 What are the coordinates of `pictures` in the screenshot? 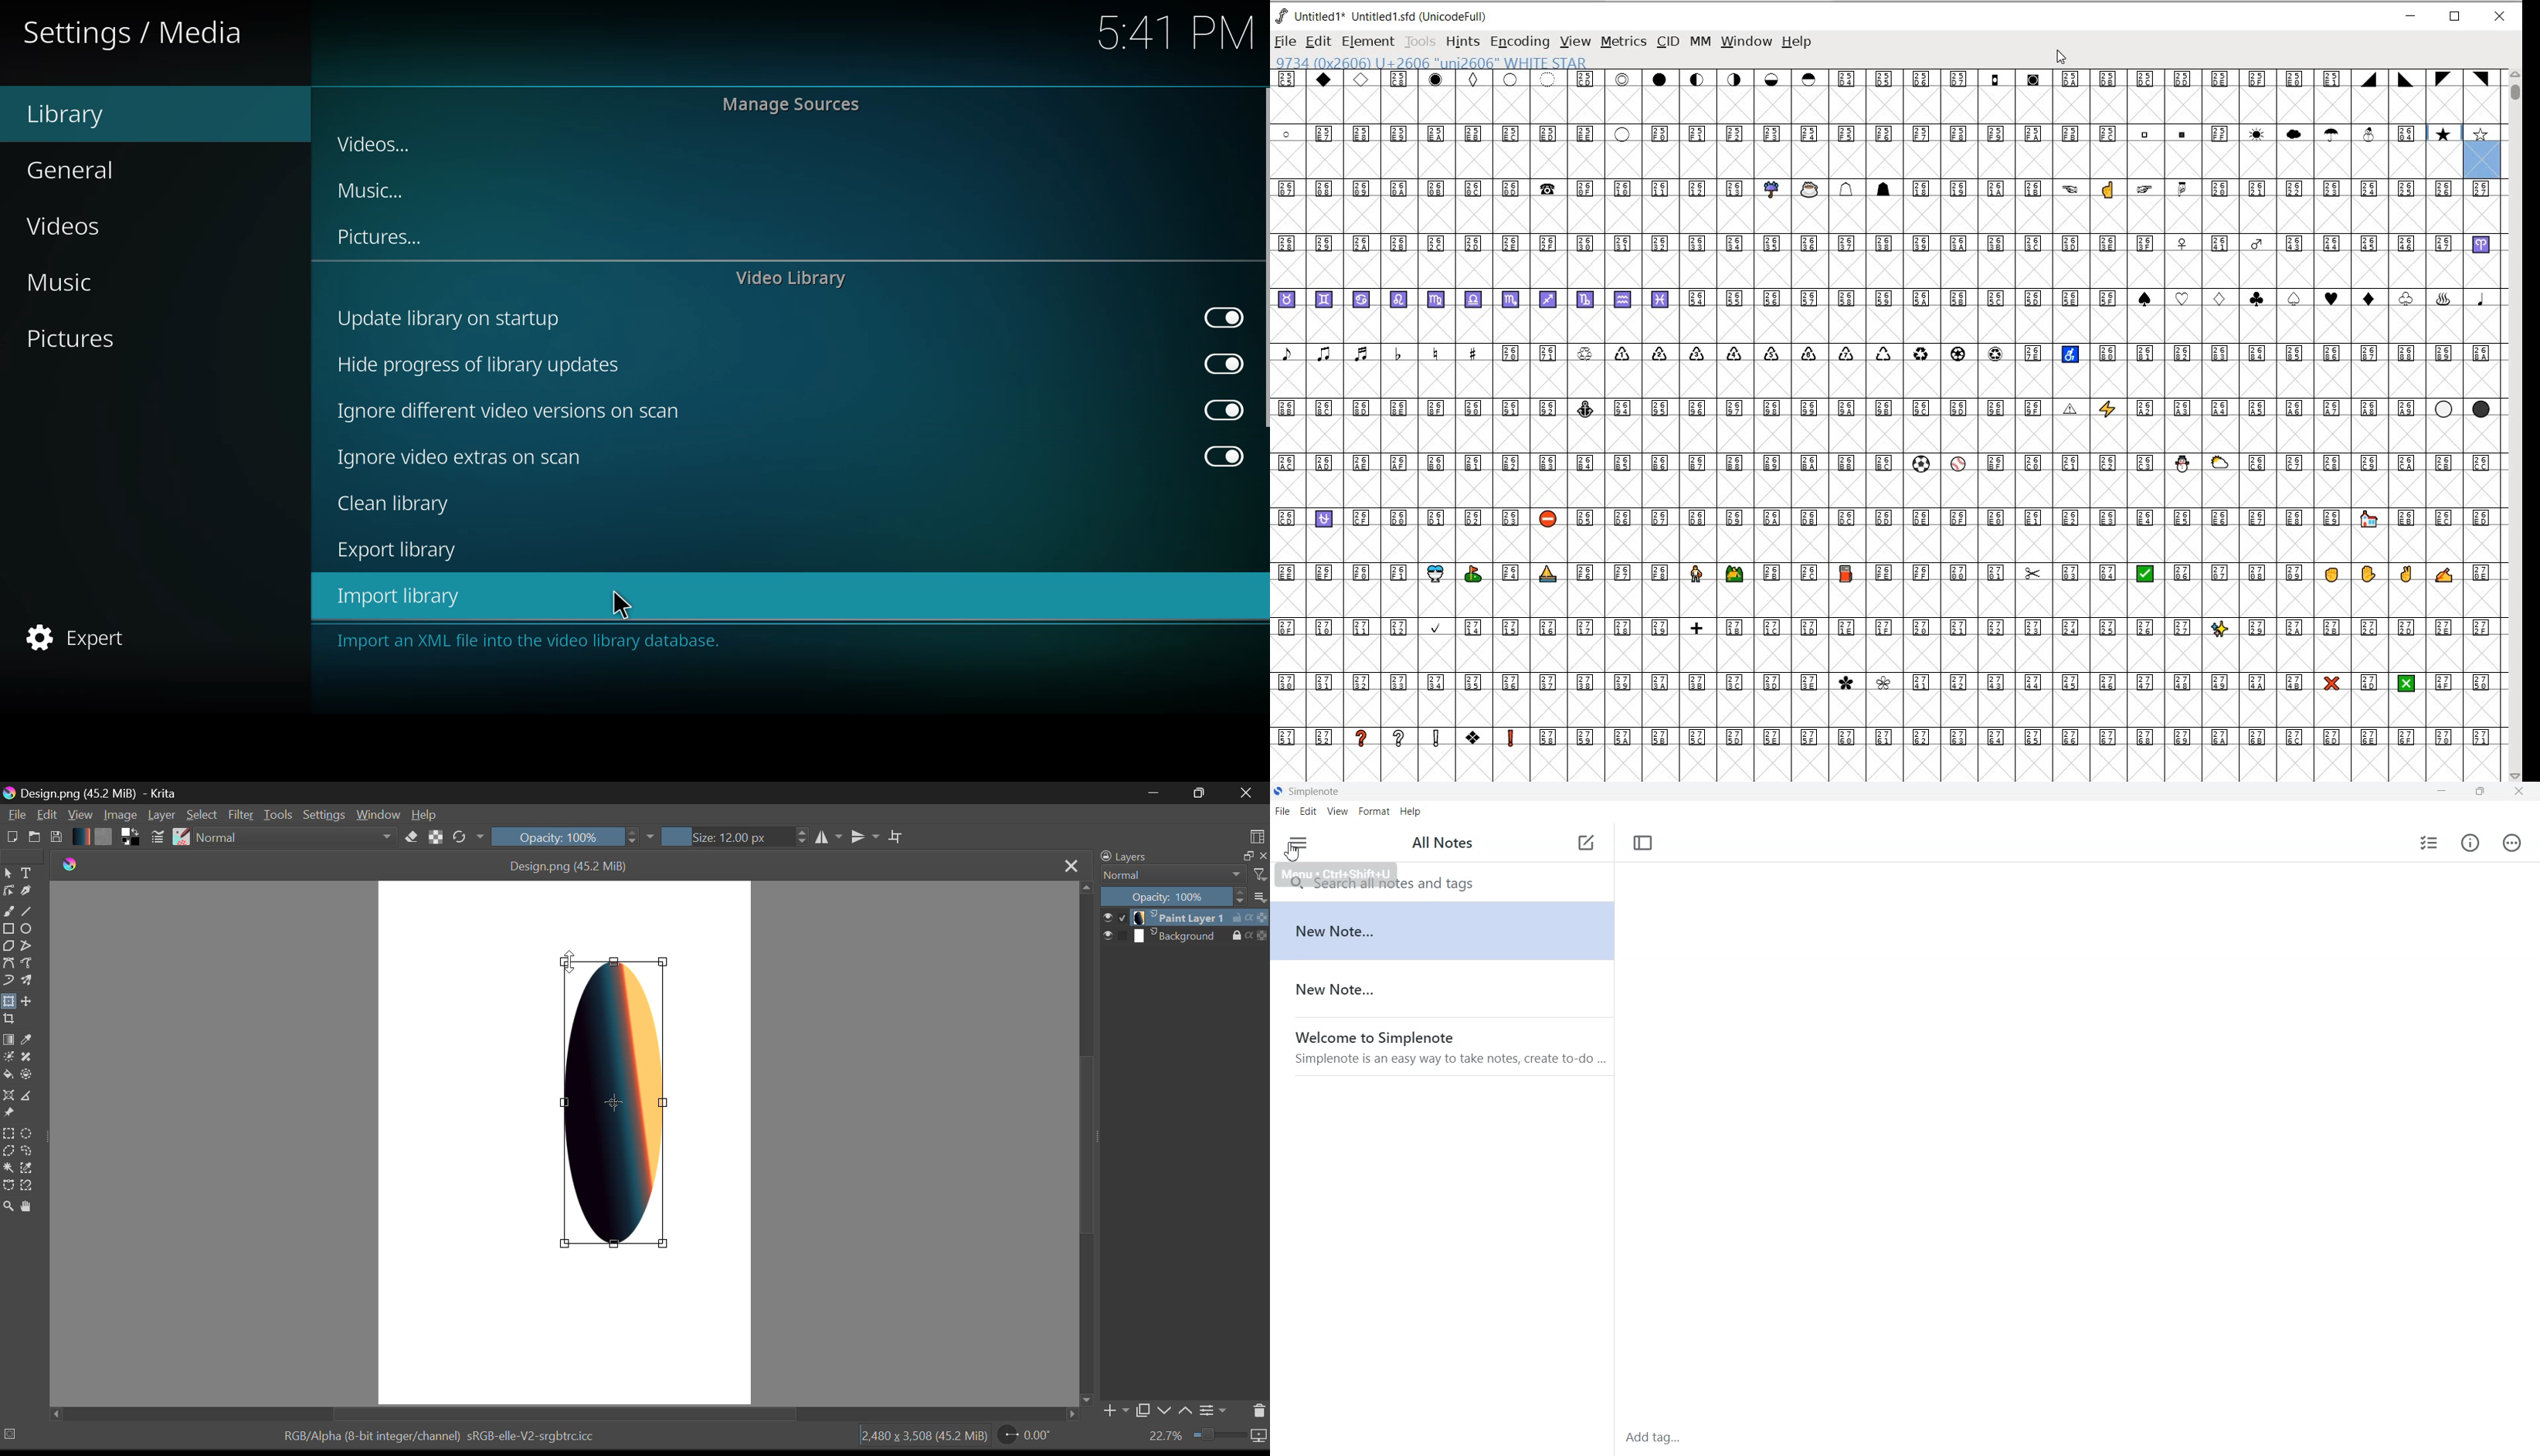 It's located at (382, 237).